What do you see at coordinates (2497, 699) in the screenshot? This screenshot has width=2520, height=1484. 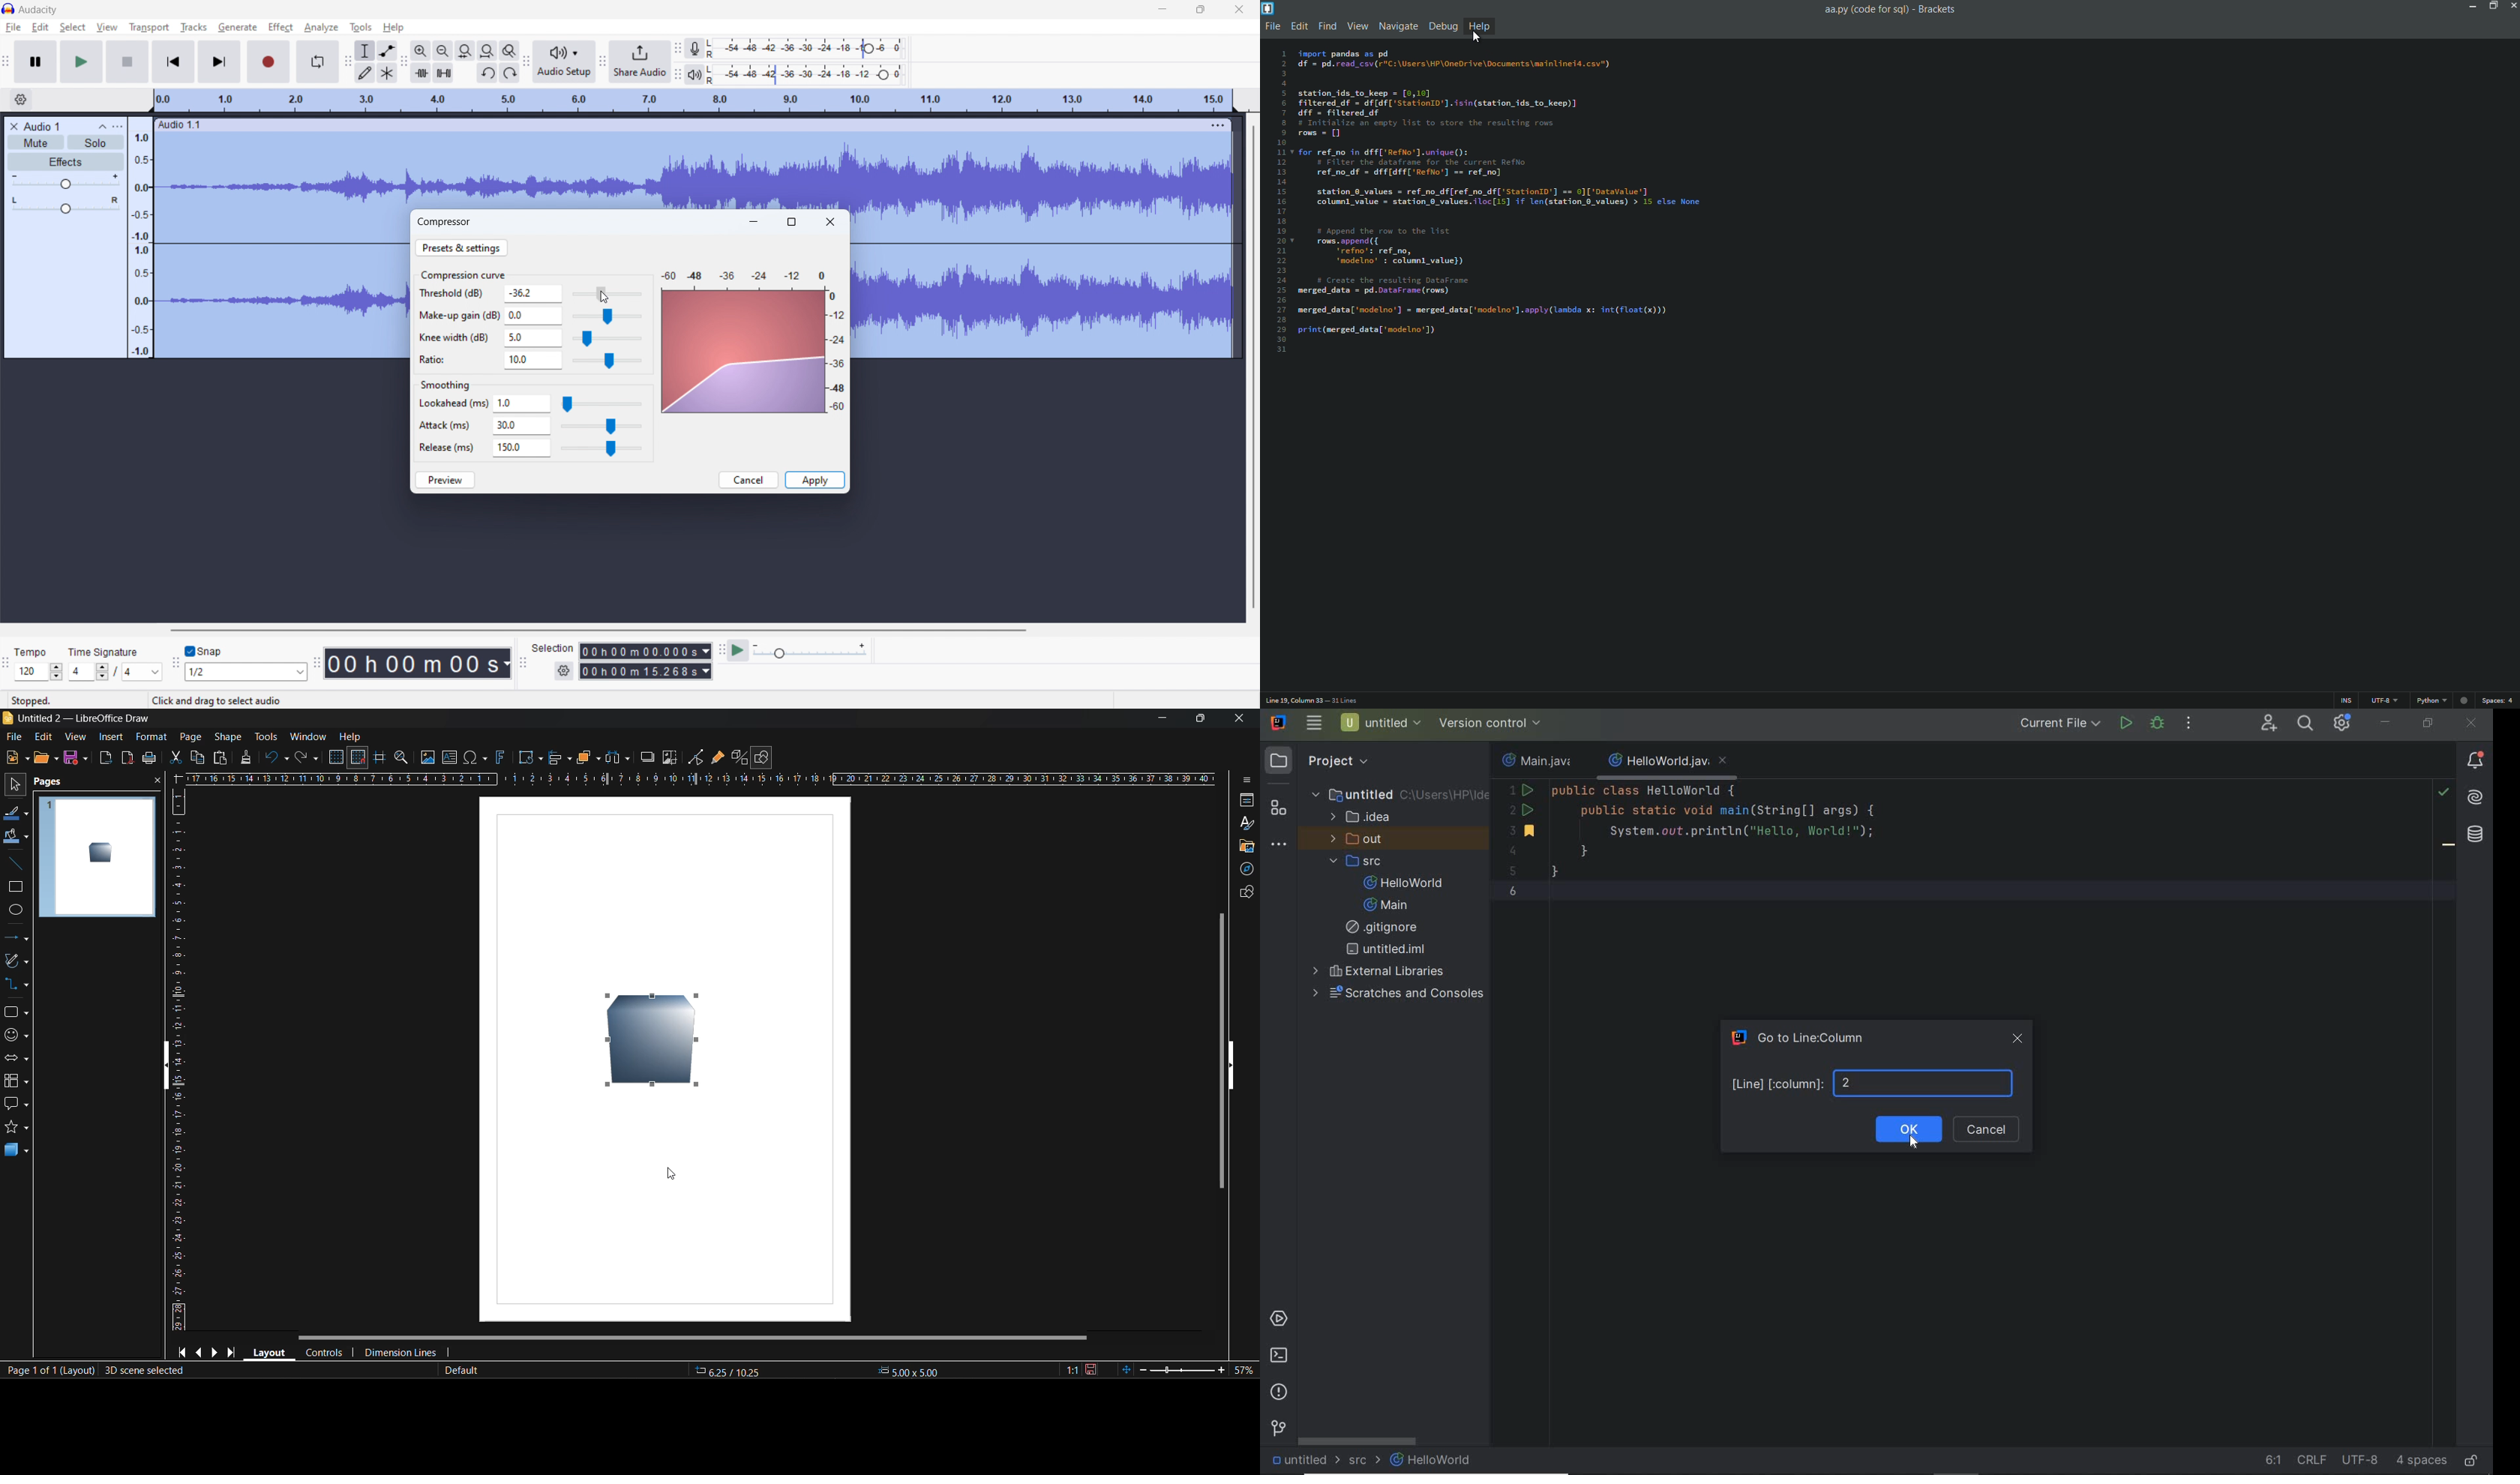 I see `spaces: 4` at bounding box center [2497, 699].